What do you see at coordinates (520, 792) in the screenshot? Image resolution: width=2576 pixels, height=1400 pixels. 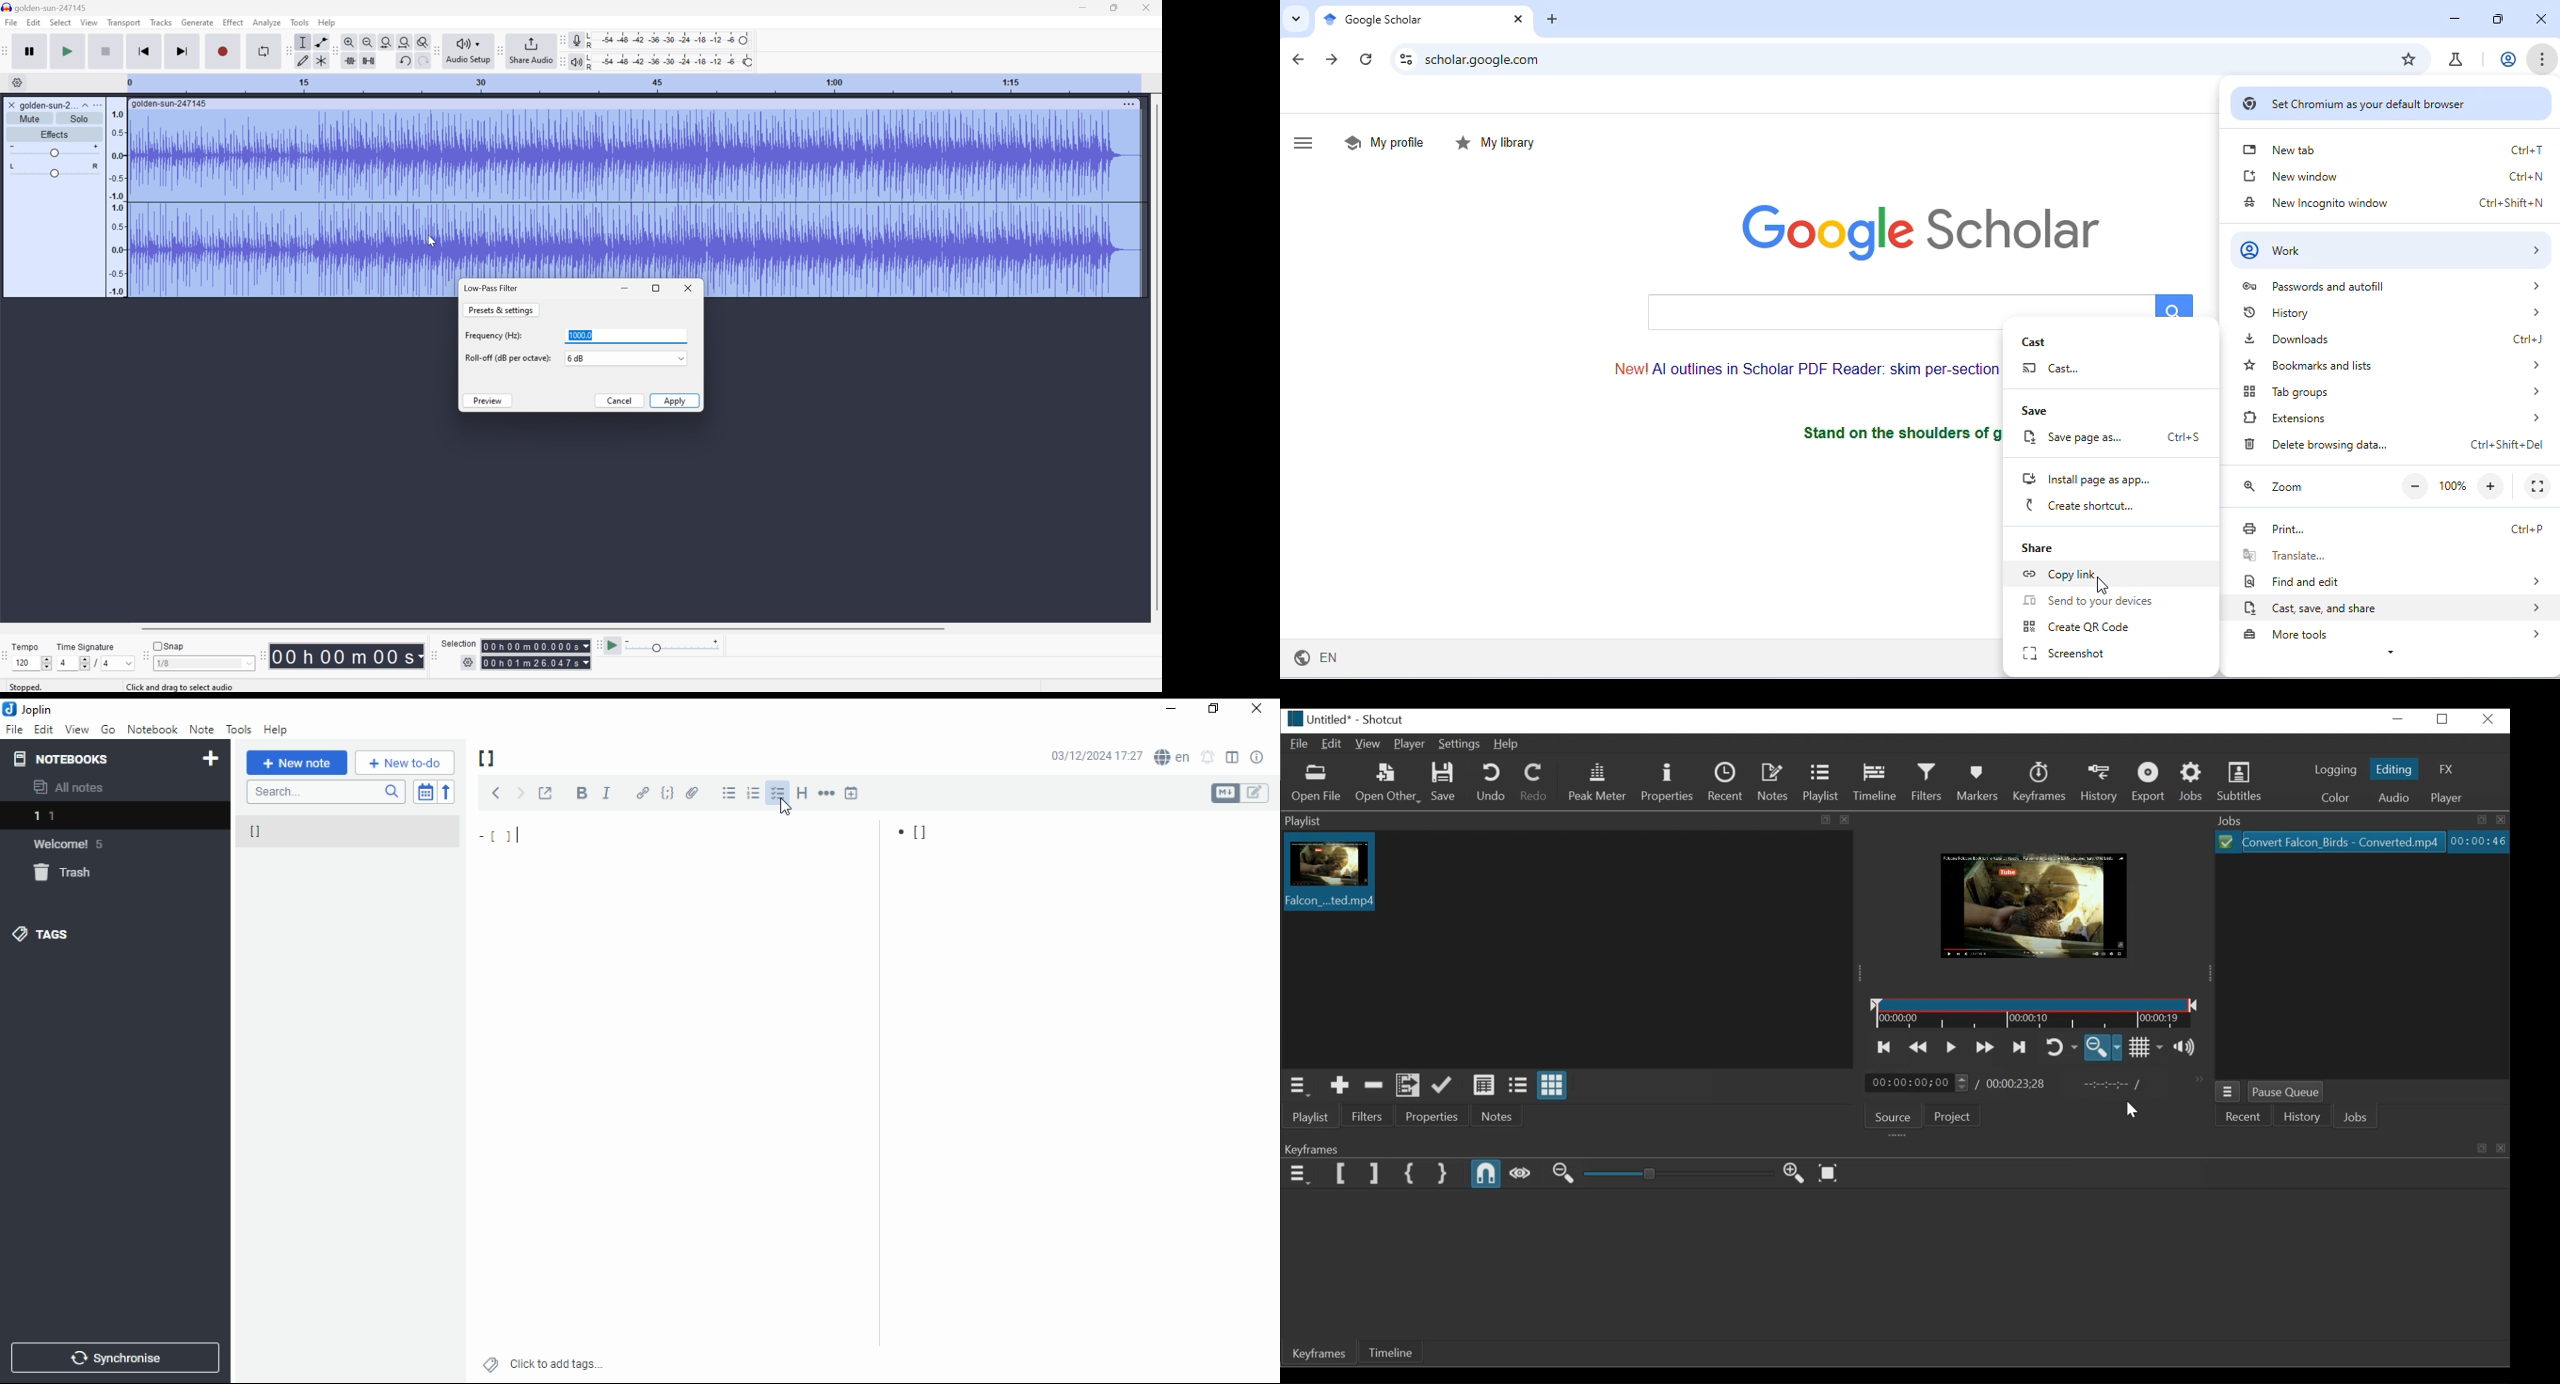 I see `next` at bounding box center [520, 792].